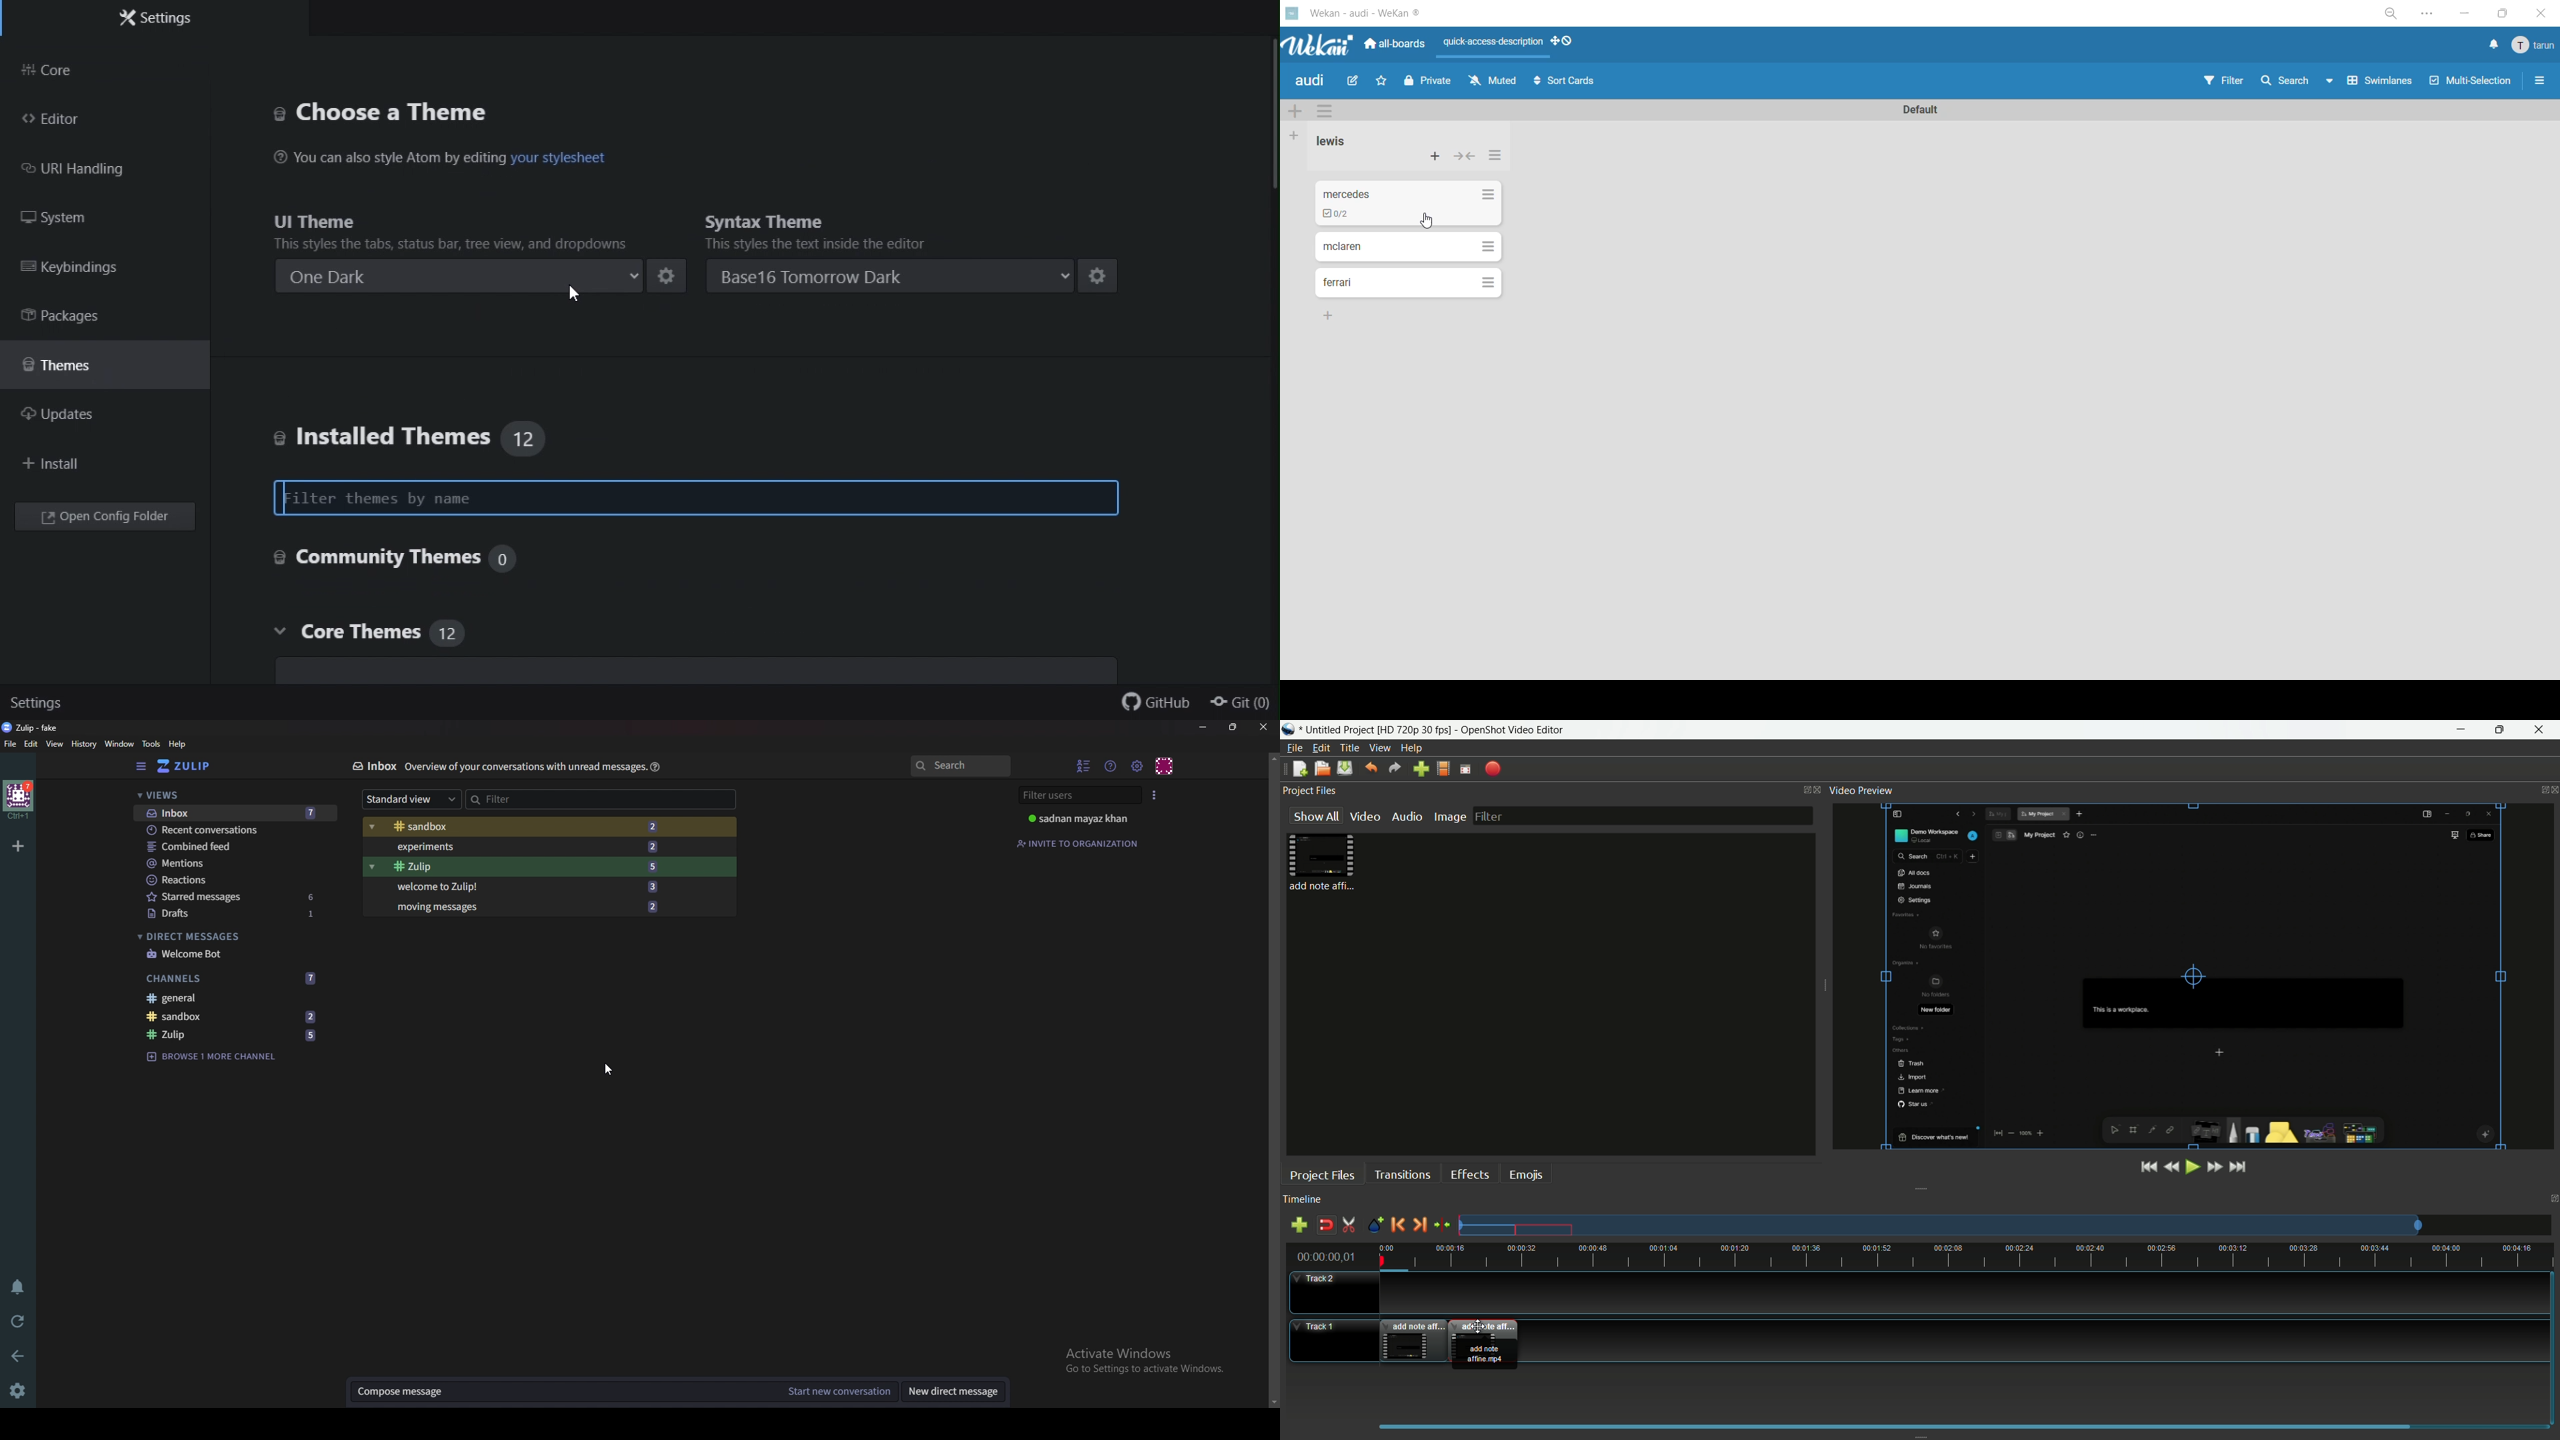 This screenshot has width=2576, height=1456. I want to click on jump to end, so click(2238, 1167).